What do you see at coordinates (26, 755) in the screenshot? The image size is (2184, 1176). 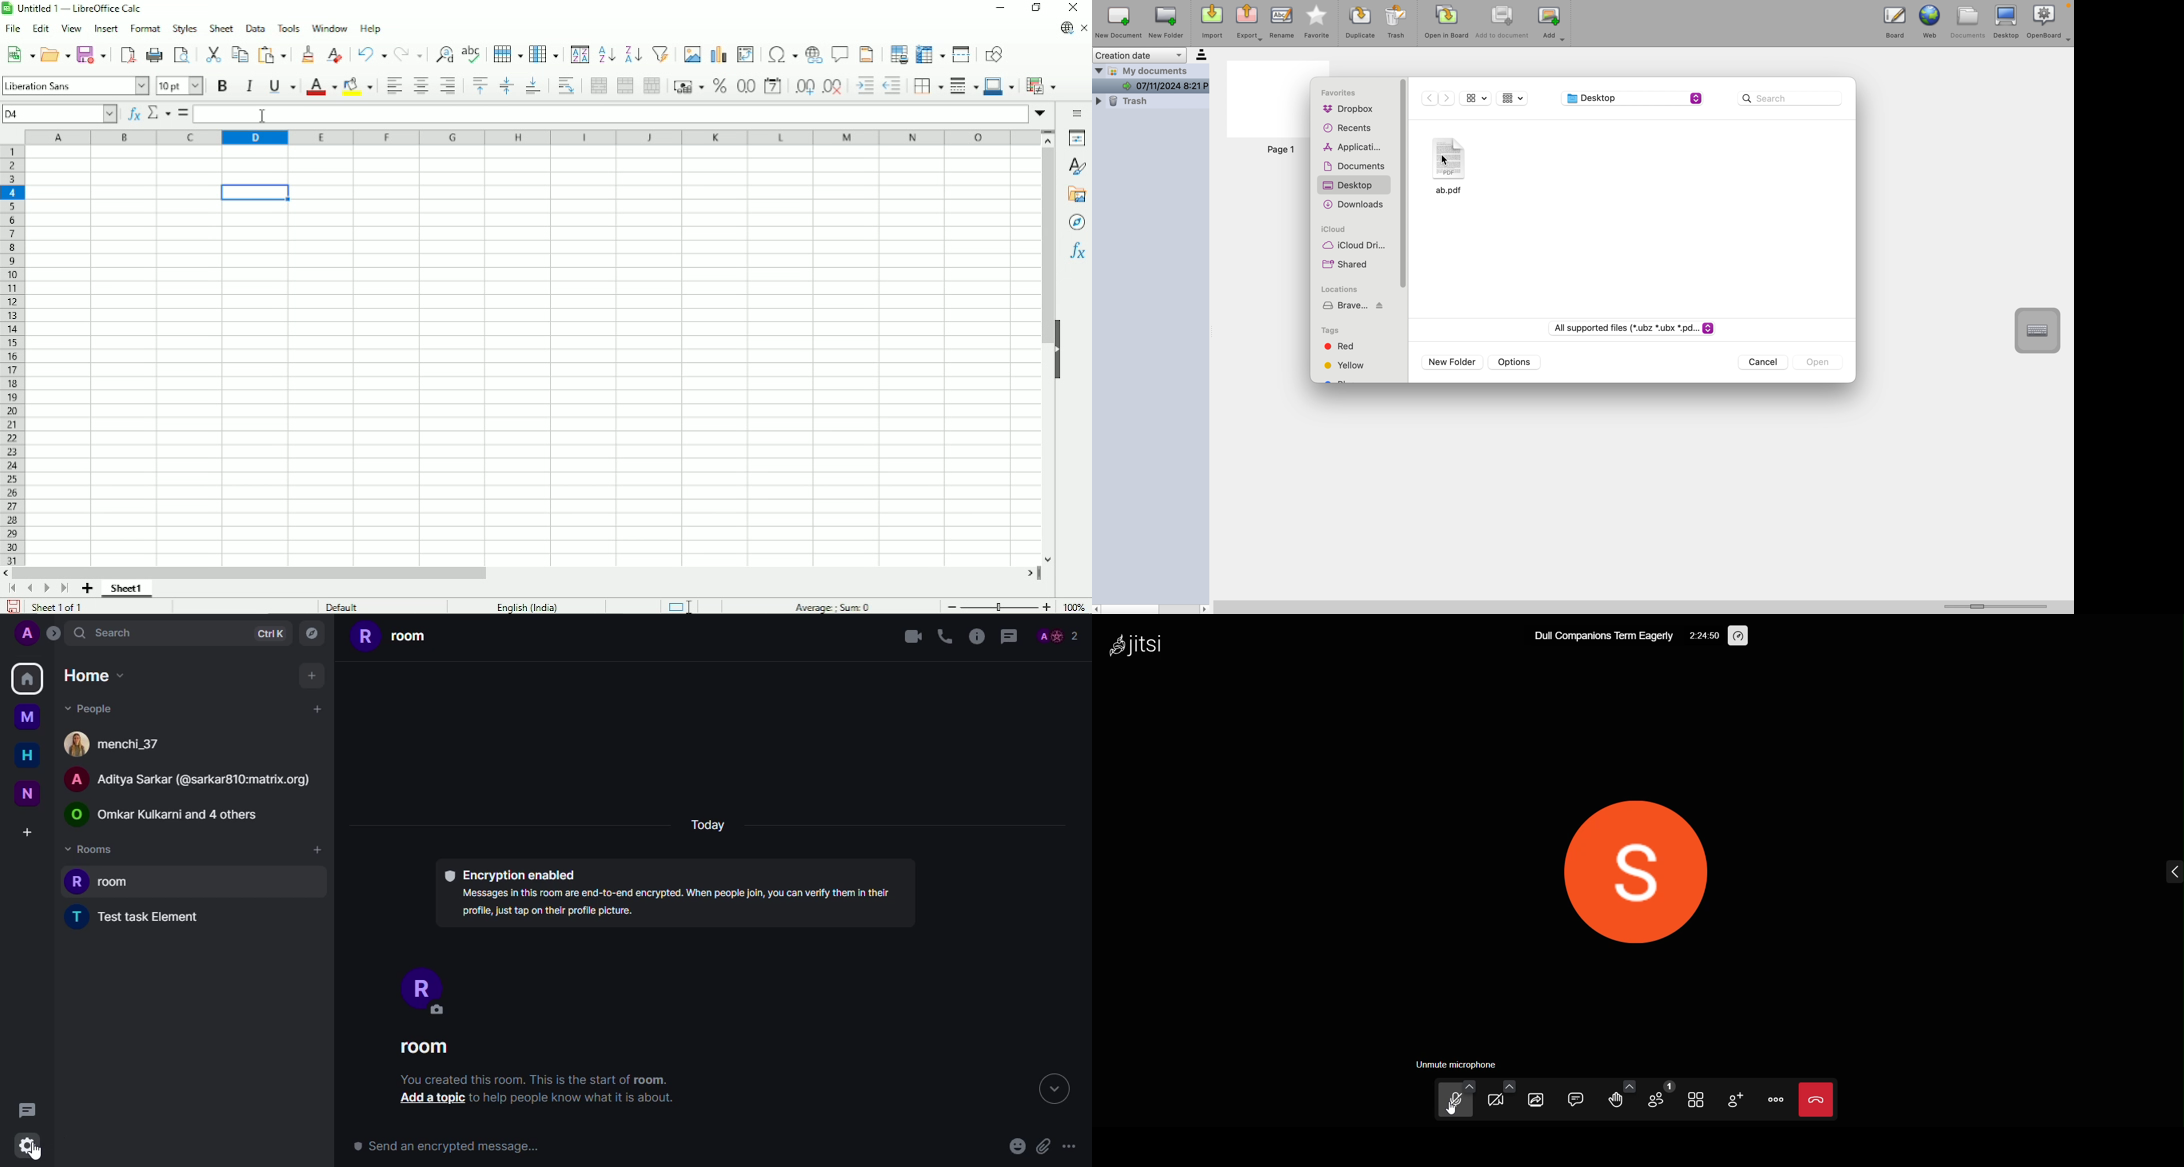 I see `home` at bounding box center [26, 755].